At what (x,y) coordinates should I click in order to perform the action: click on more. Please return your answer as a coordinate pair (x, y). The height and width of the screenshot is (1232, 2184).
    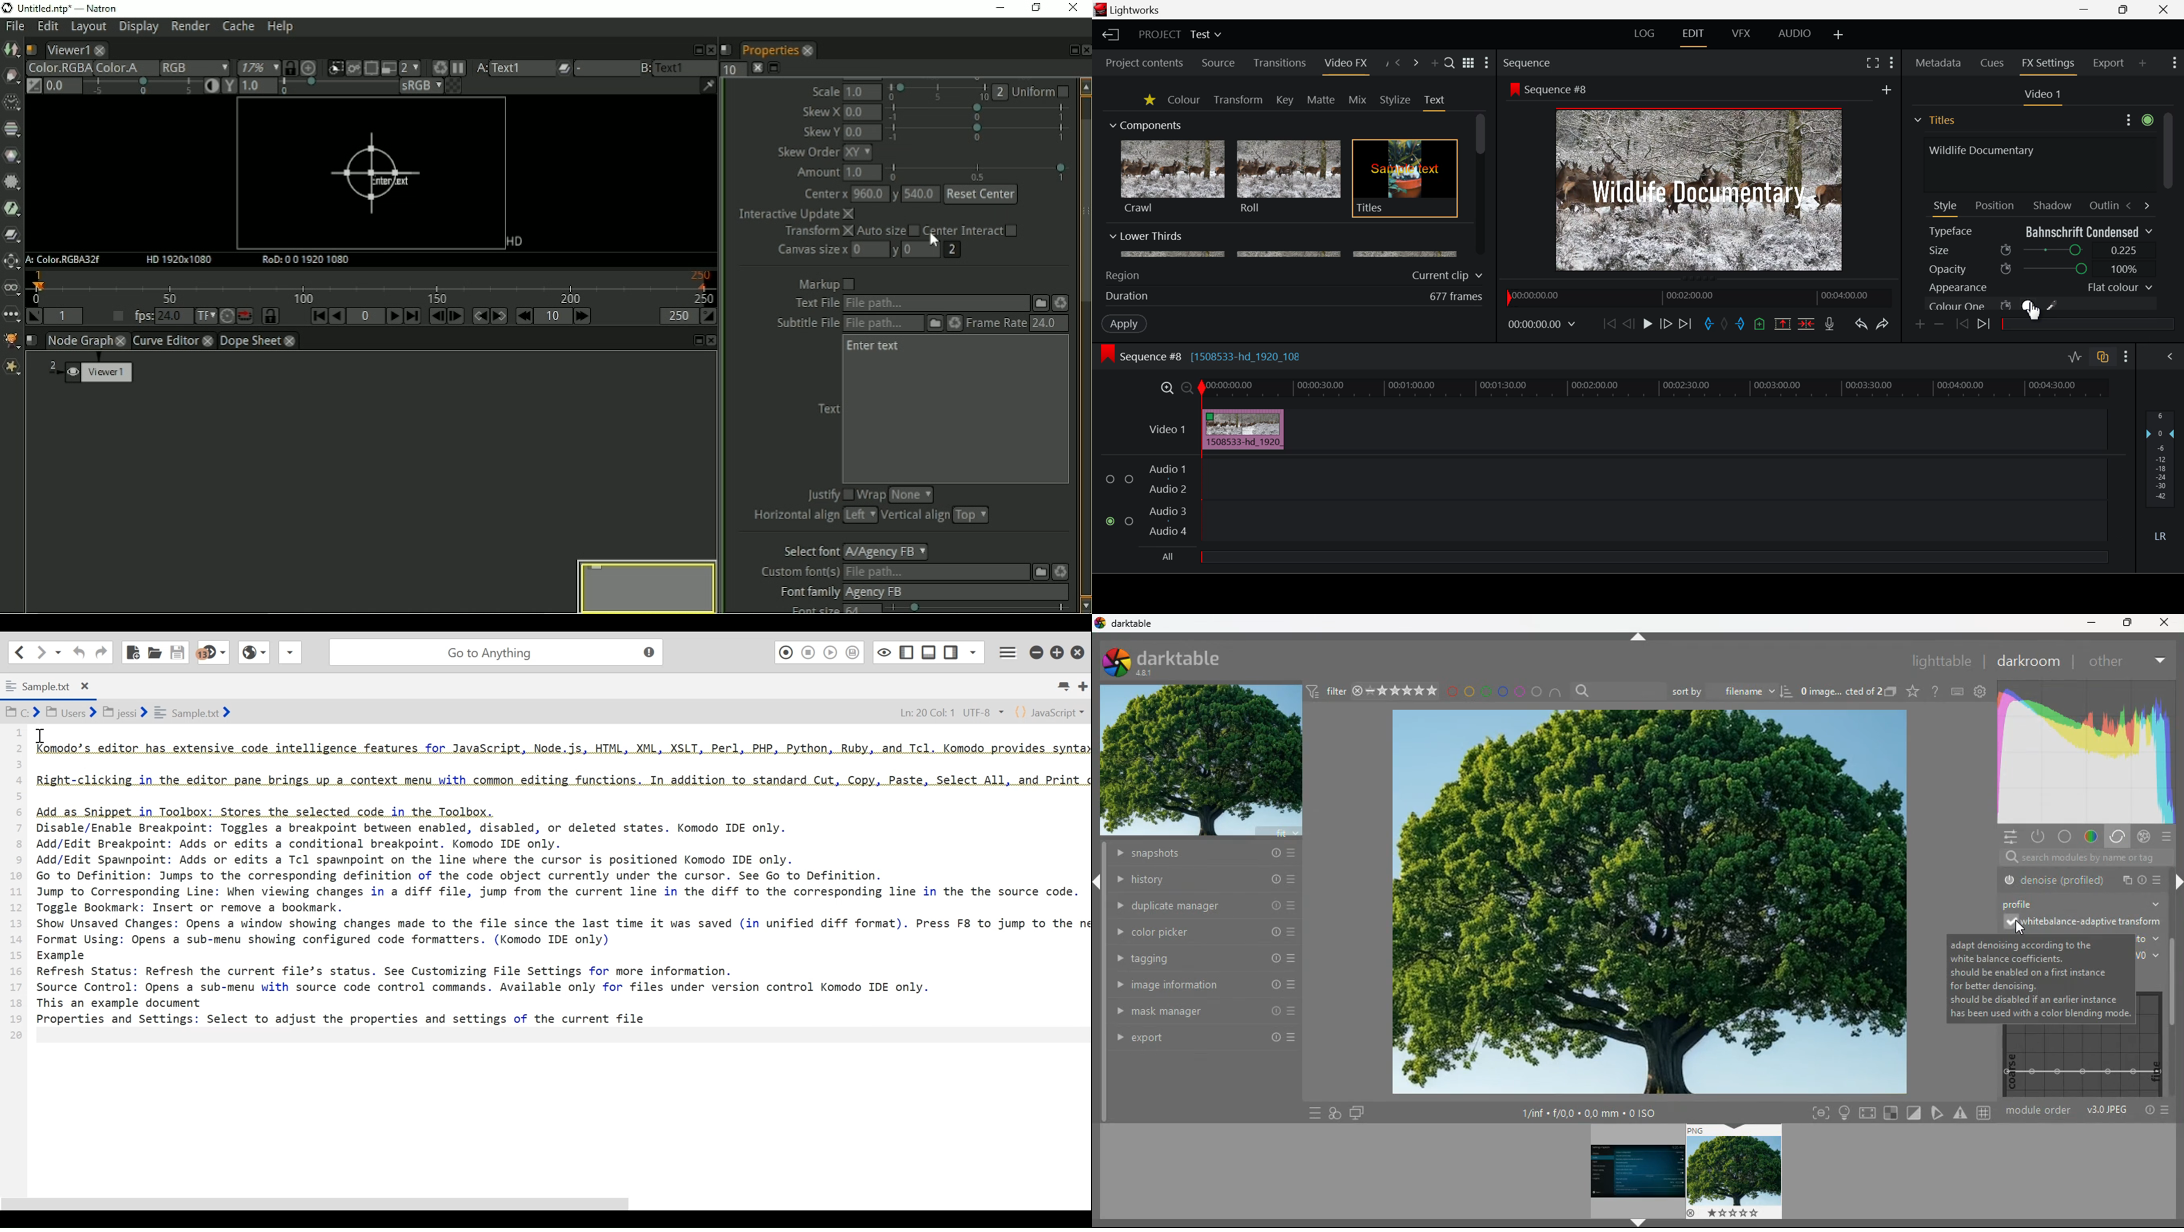
    Looking at the image, I should click on (1313, 1113).